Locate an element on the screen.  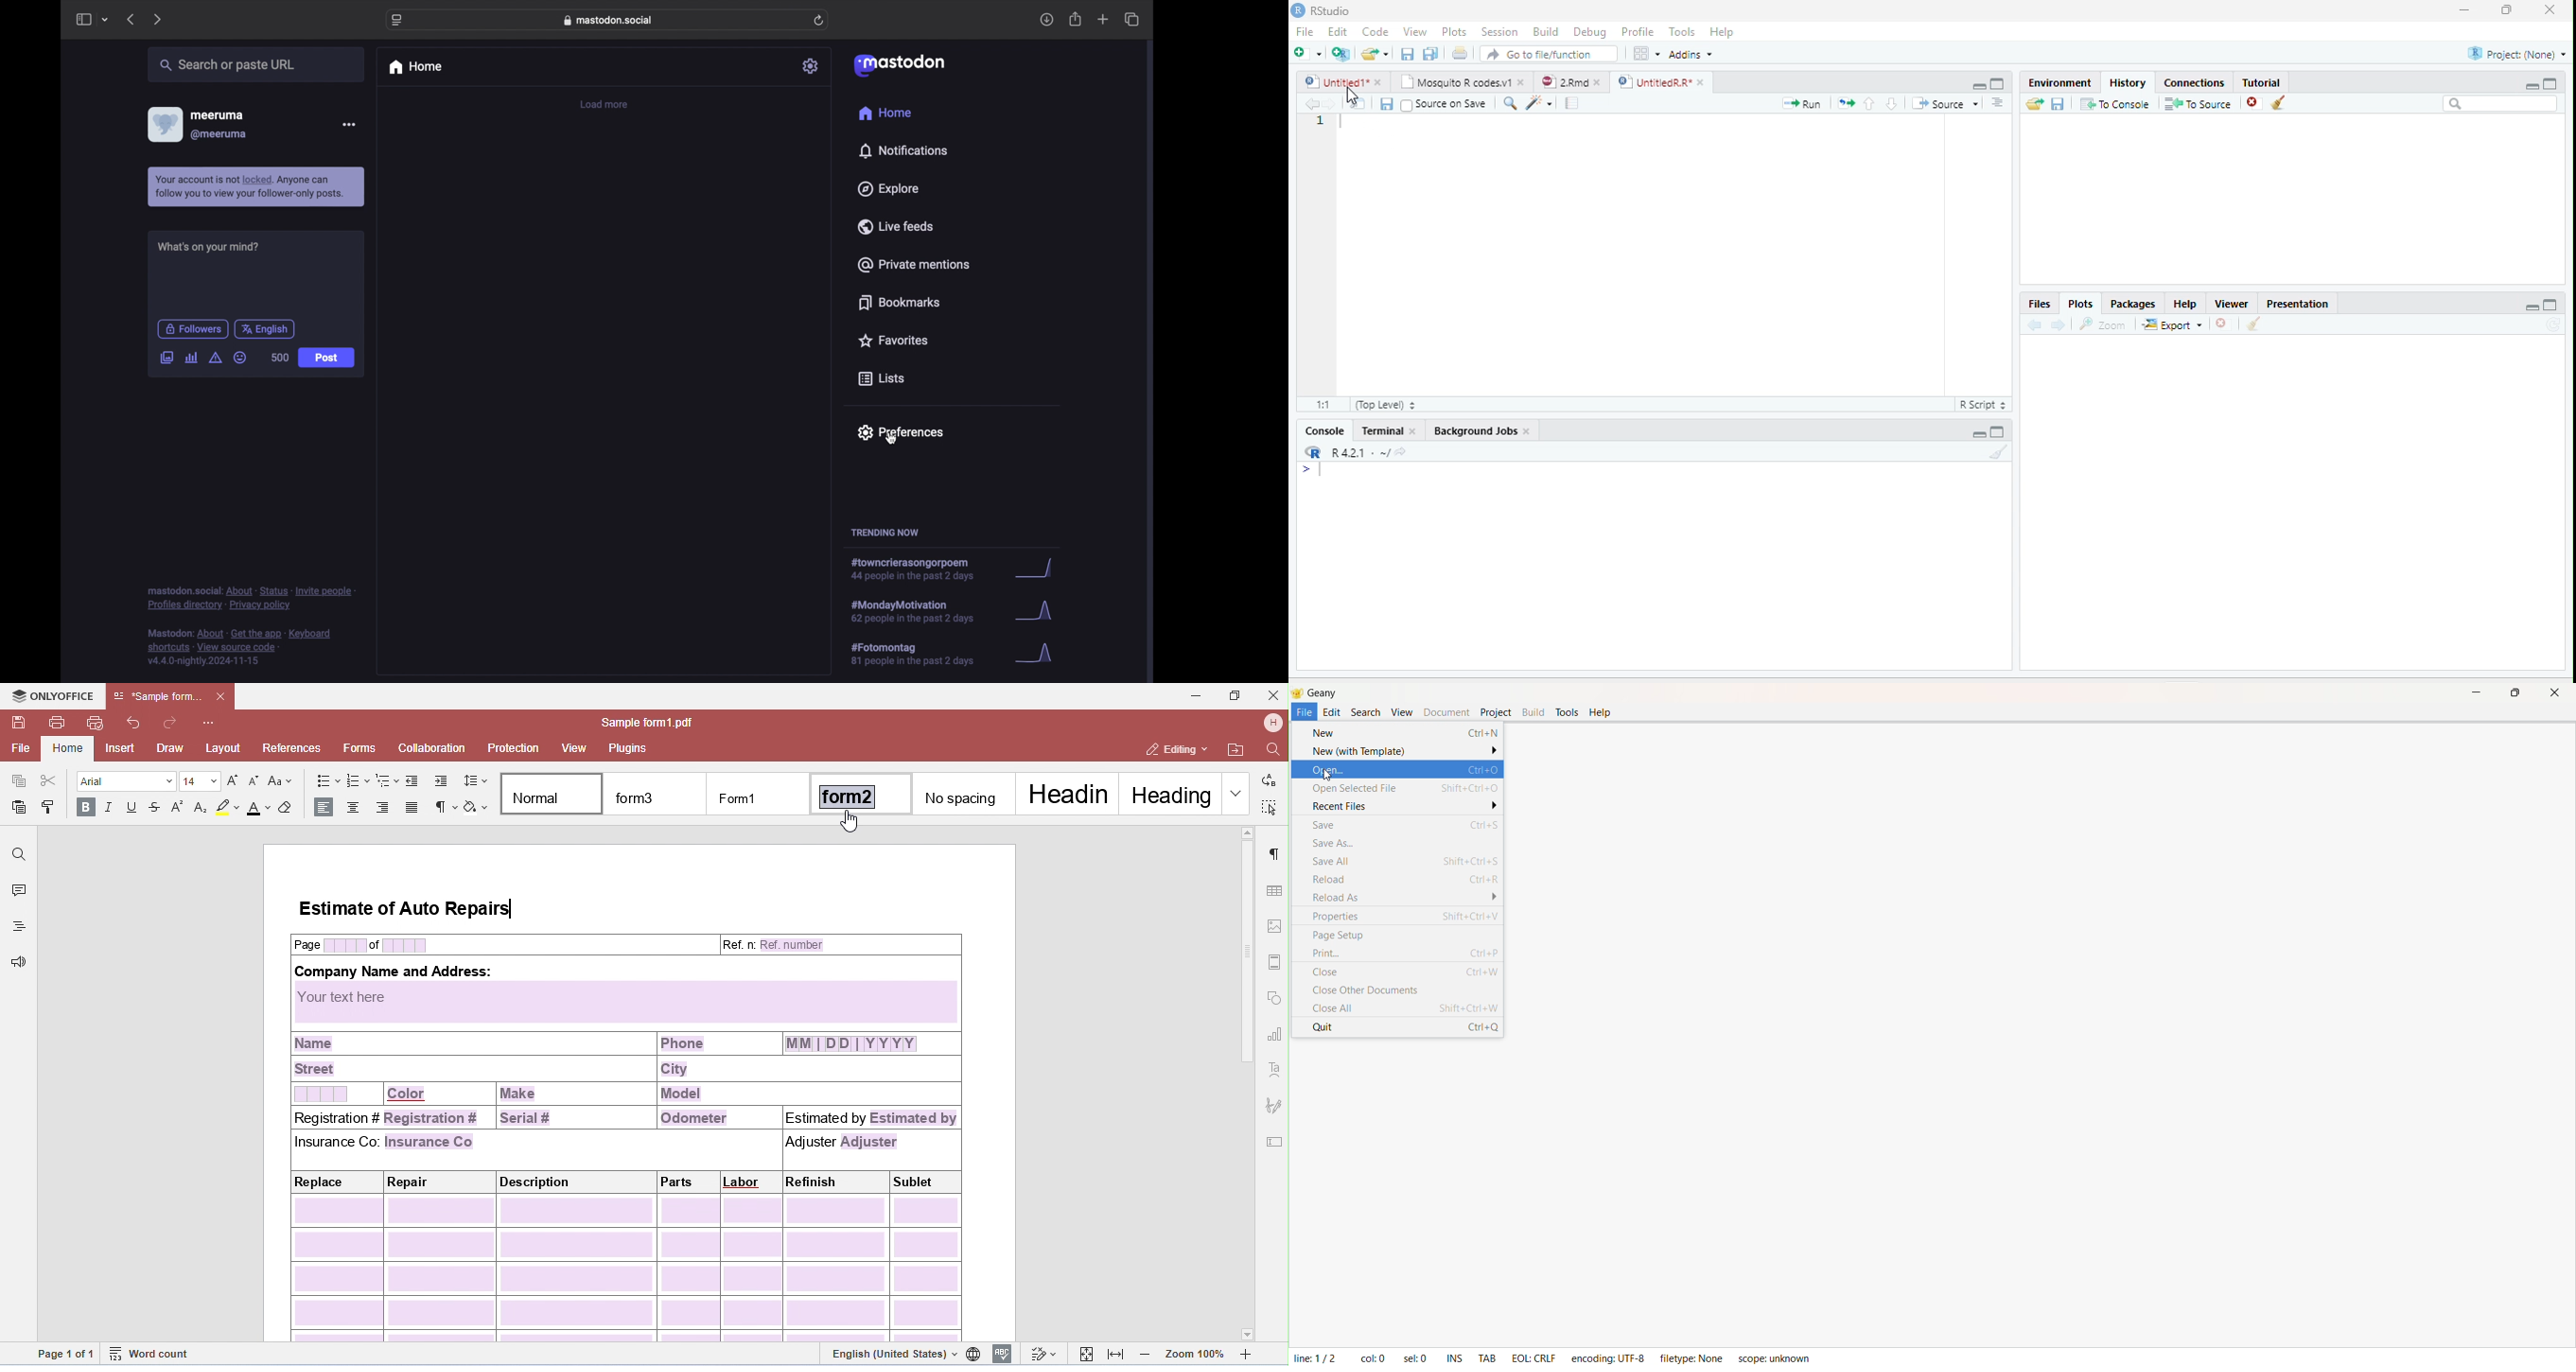
Source on Save is located at coordinates (1444, 103).